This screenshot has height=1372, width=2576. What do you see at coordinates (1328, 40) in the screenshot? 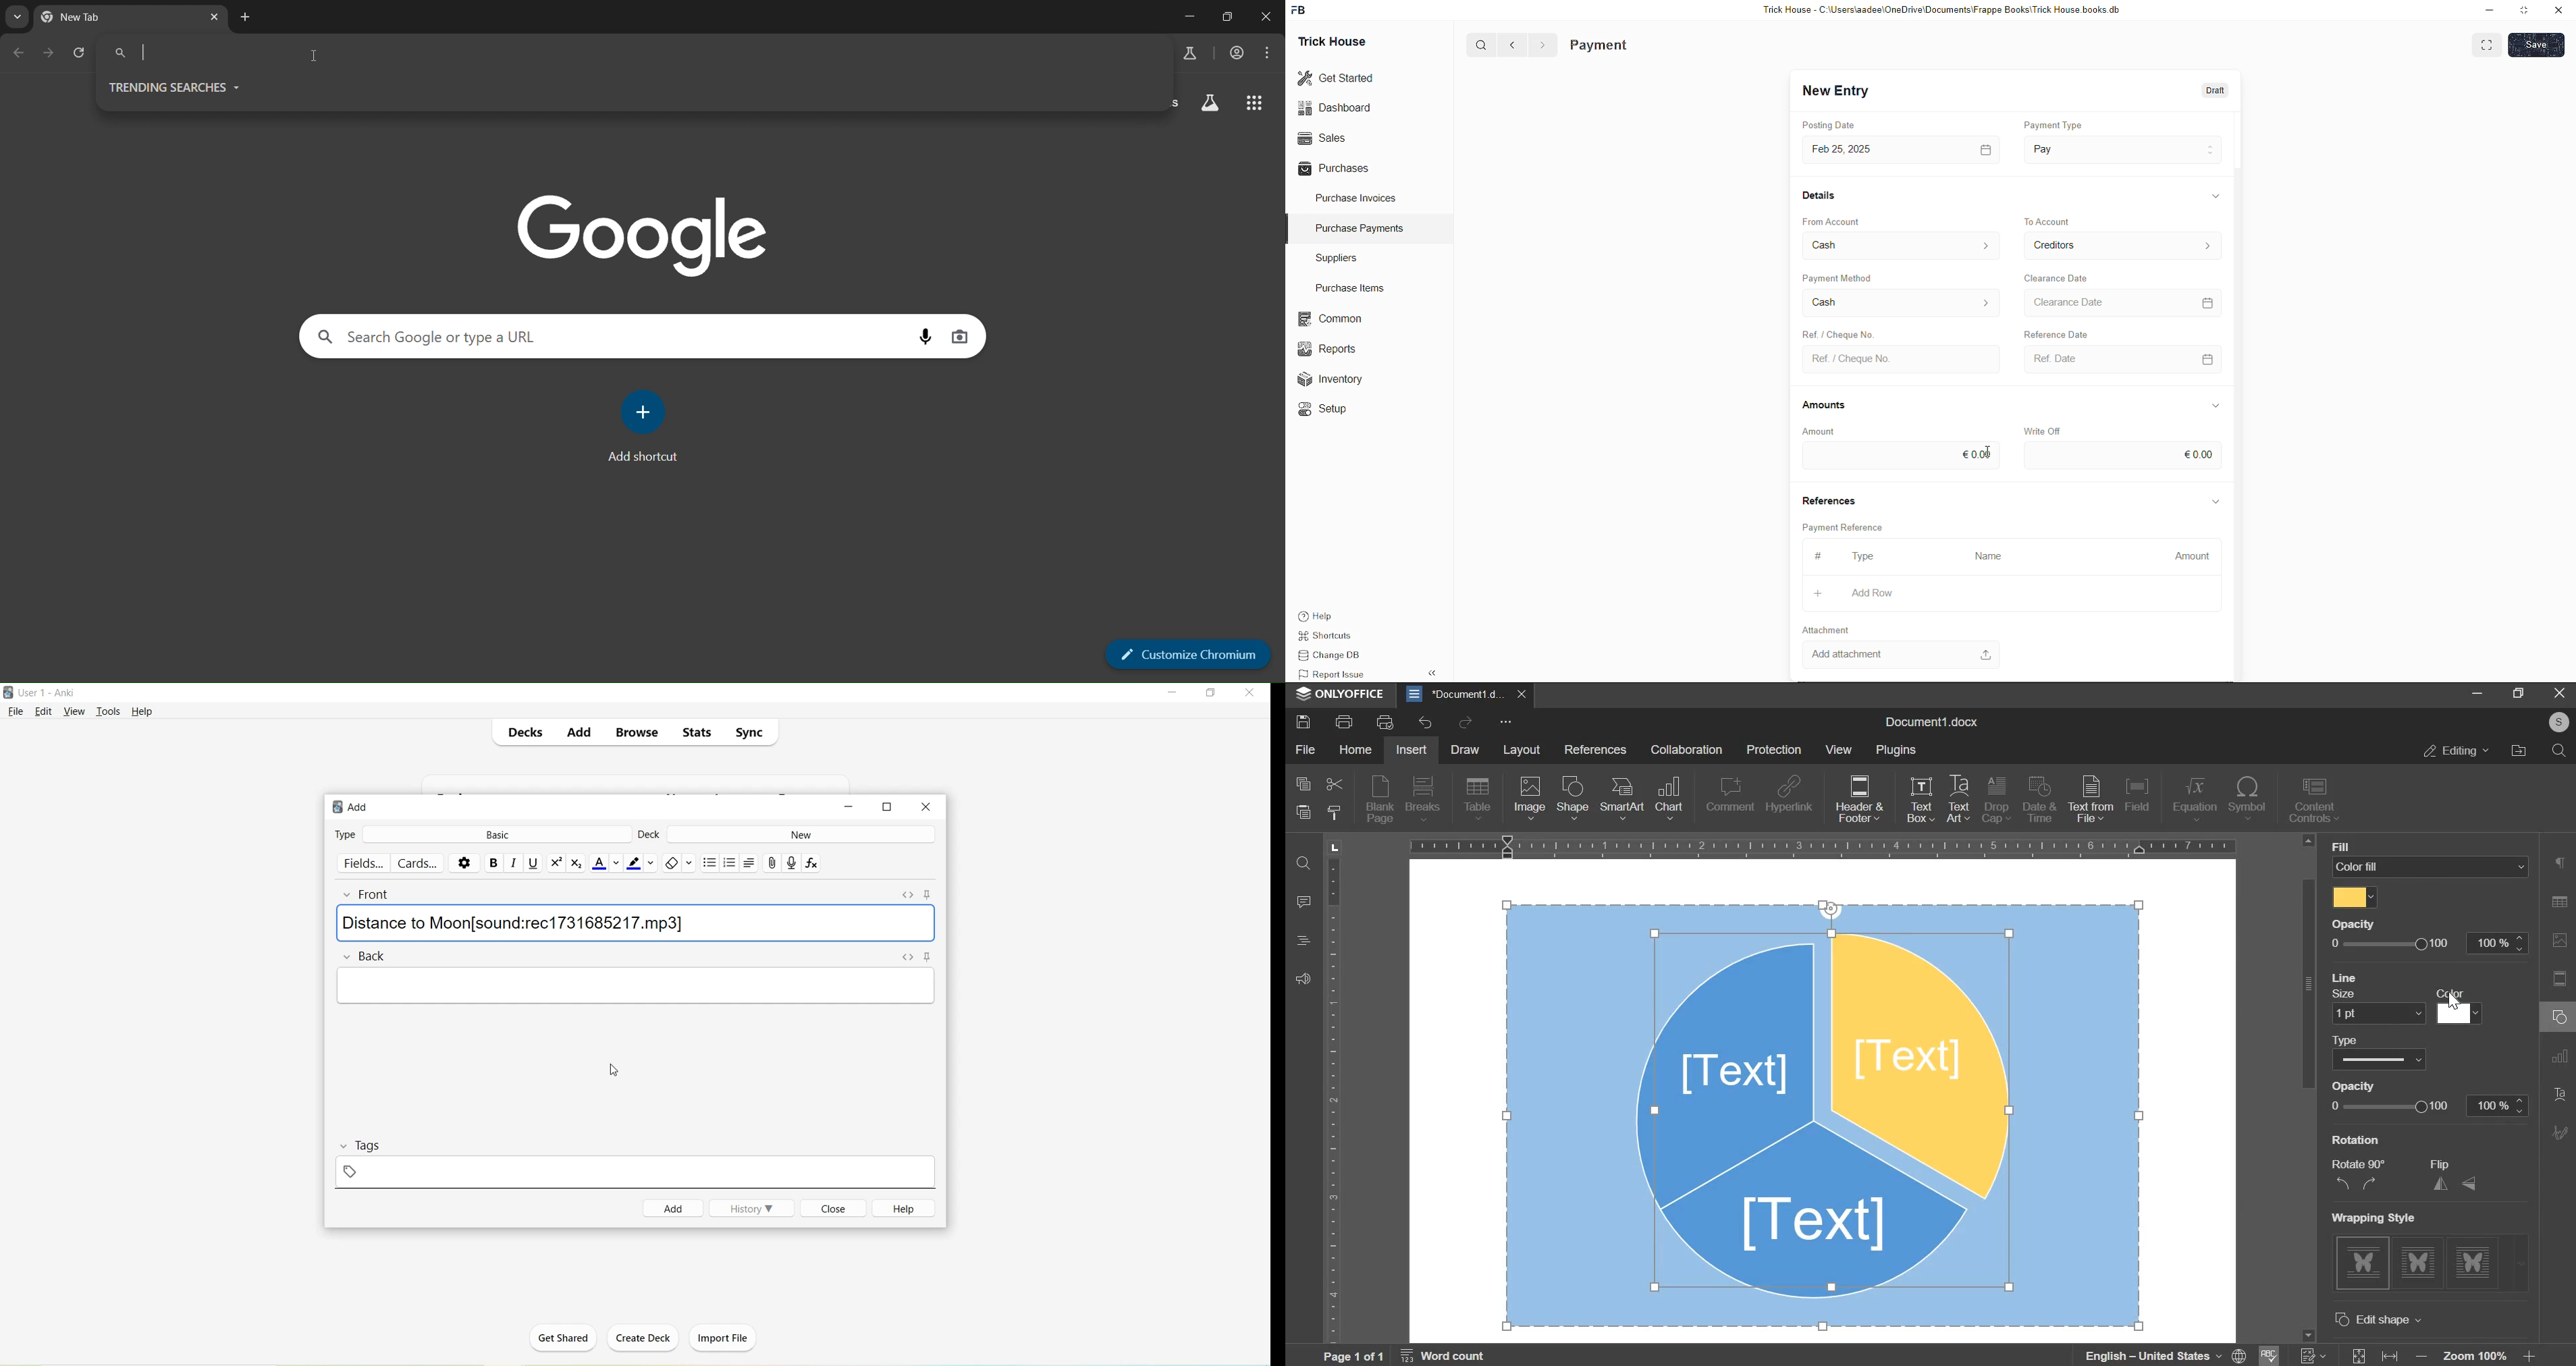
I see `Trick House` at bounding box center [1328, 40].